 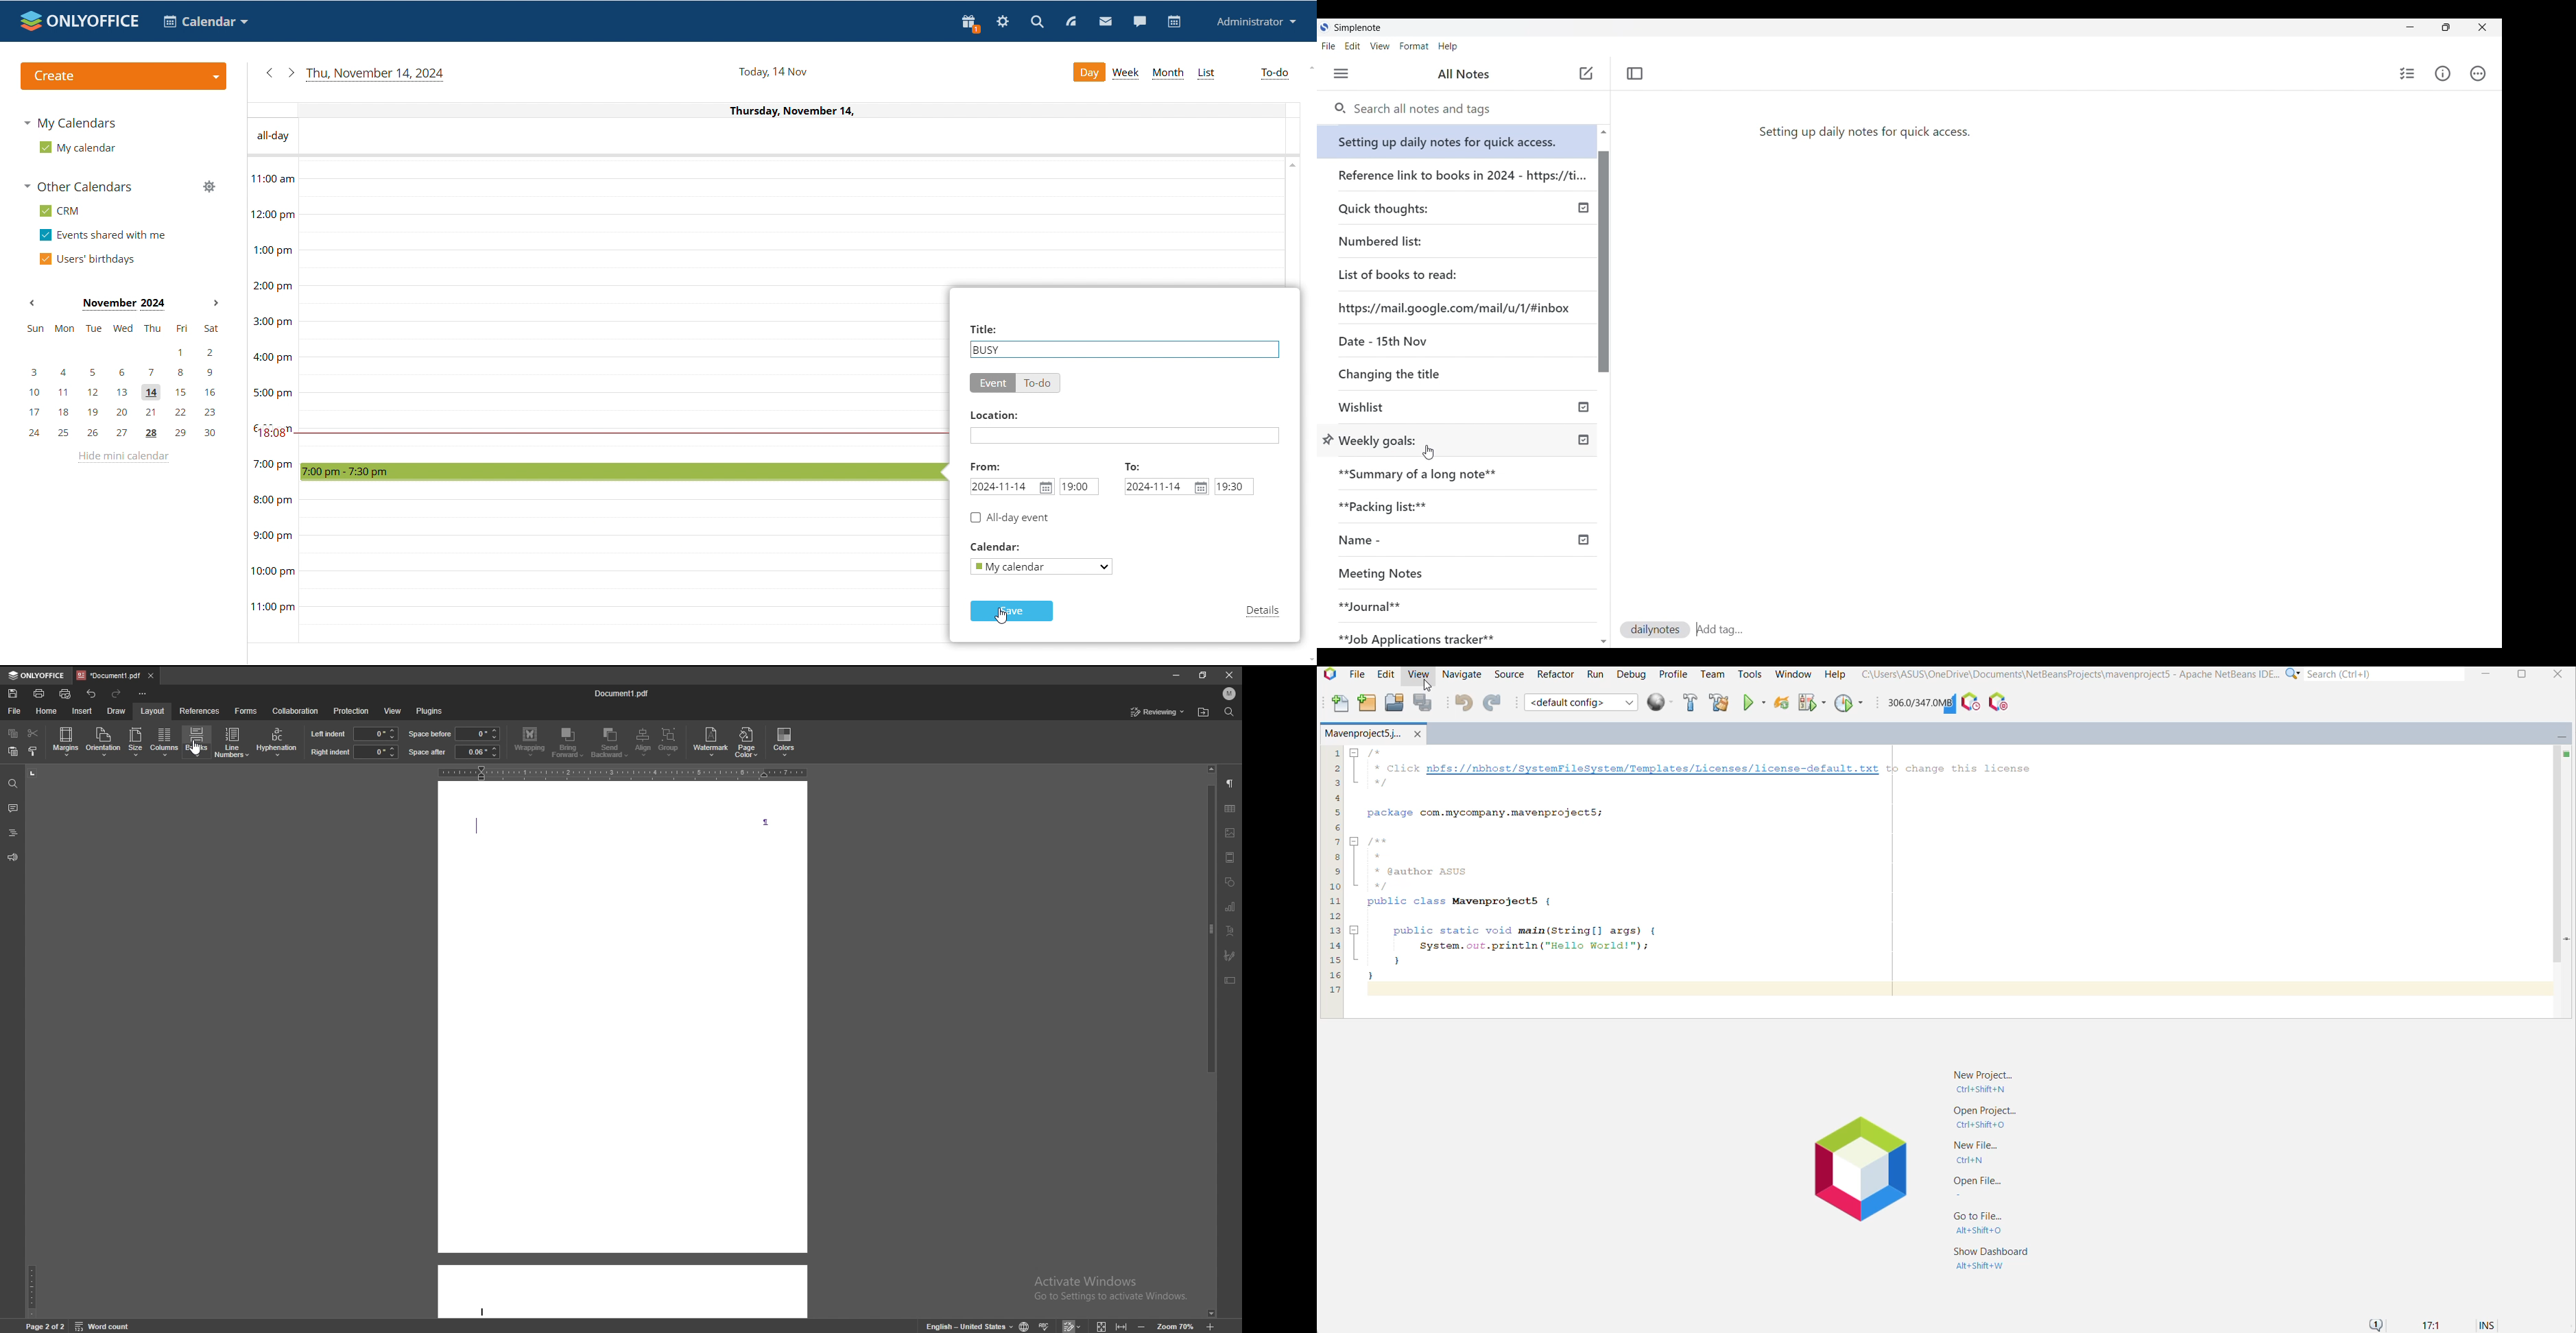 I want to click on Quick slide to top, so click(x=1604, y=642).